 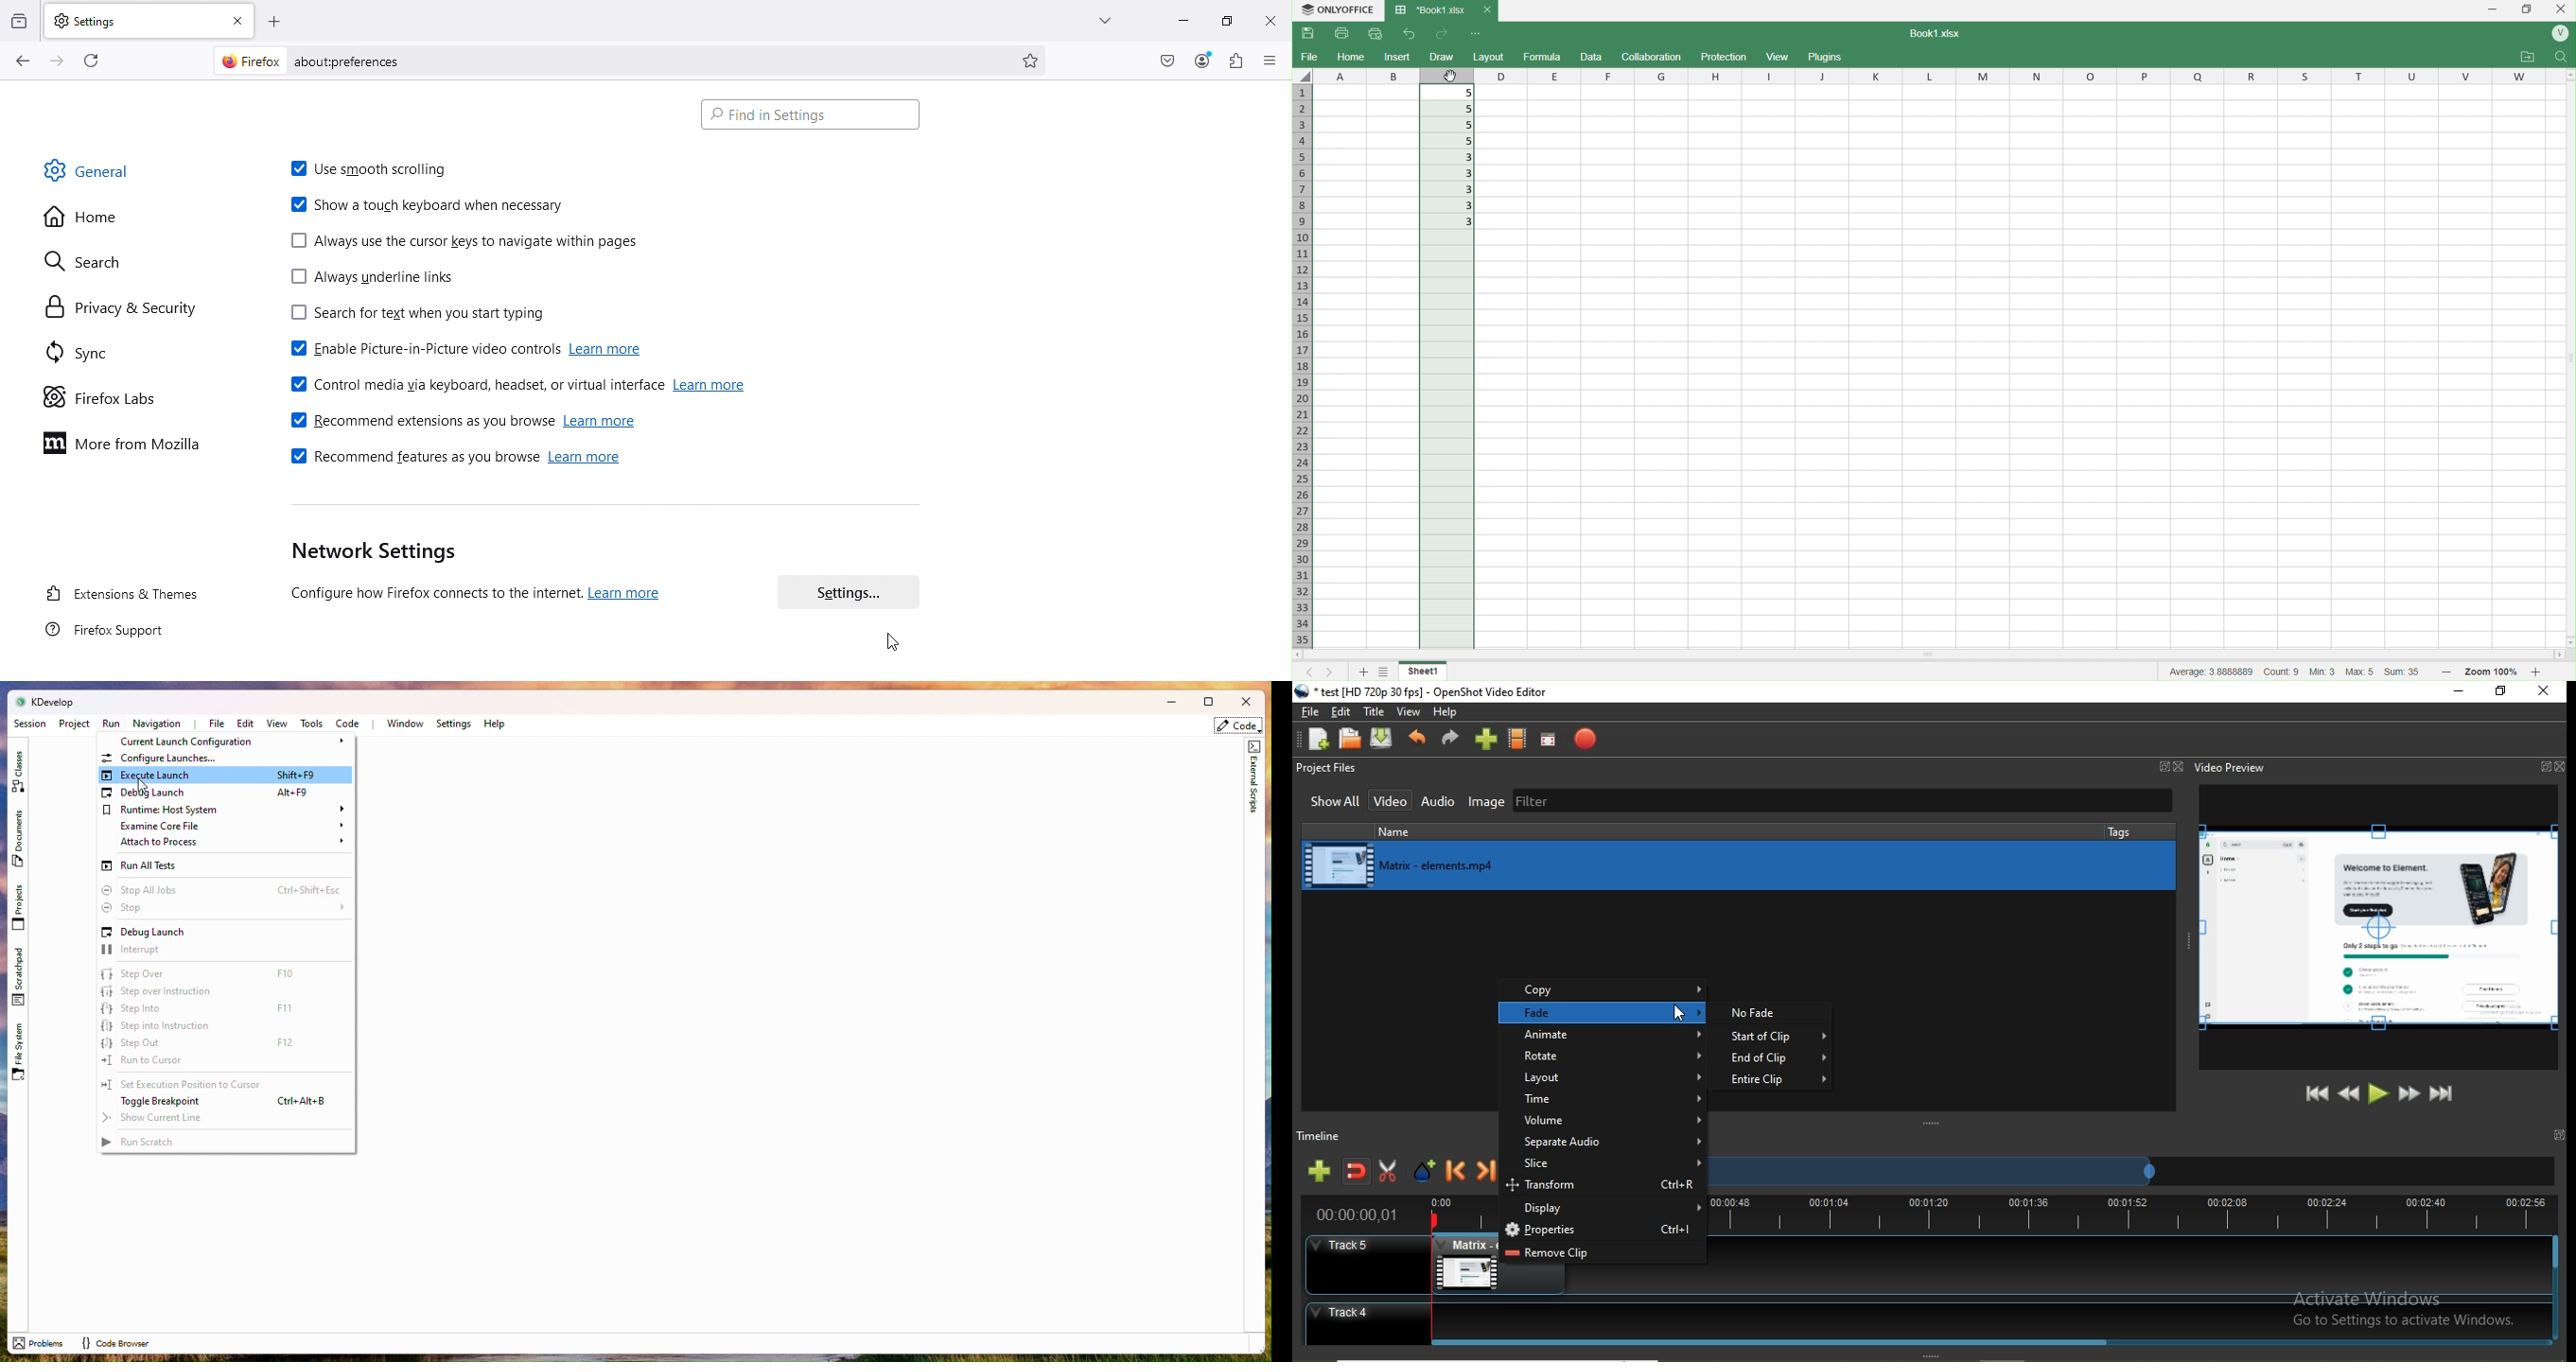 I want to click on problems, so click(x=39, y=1343).